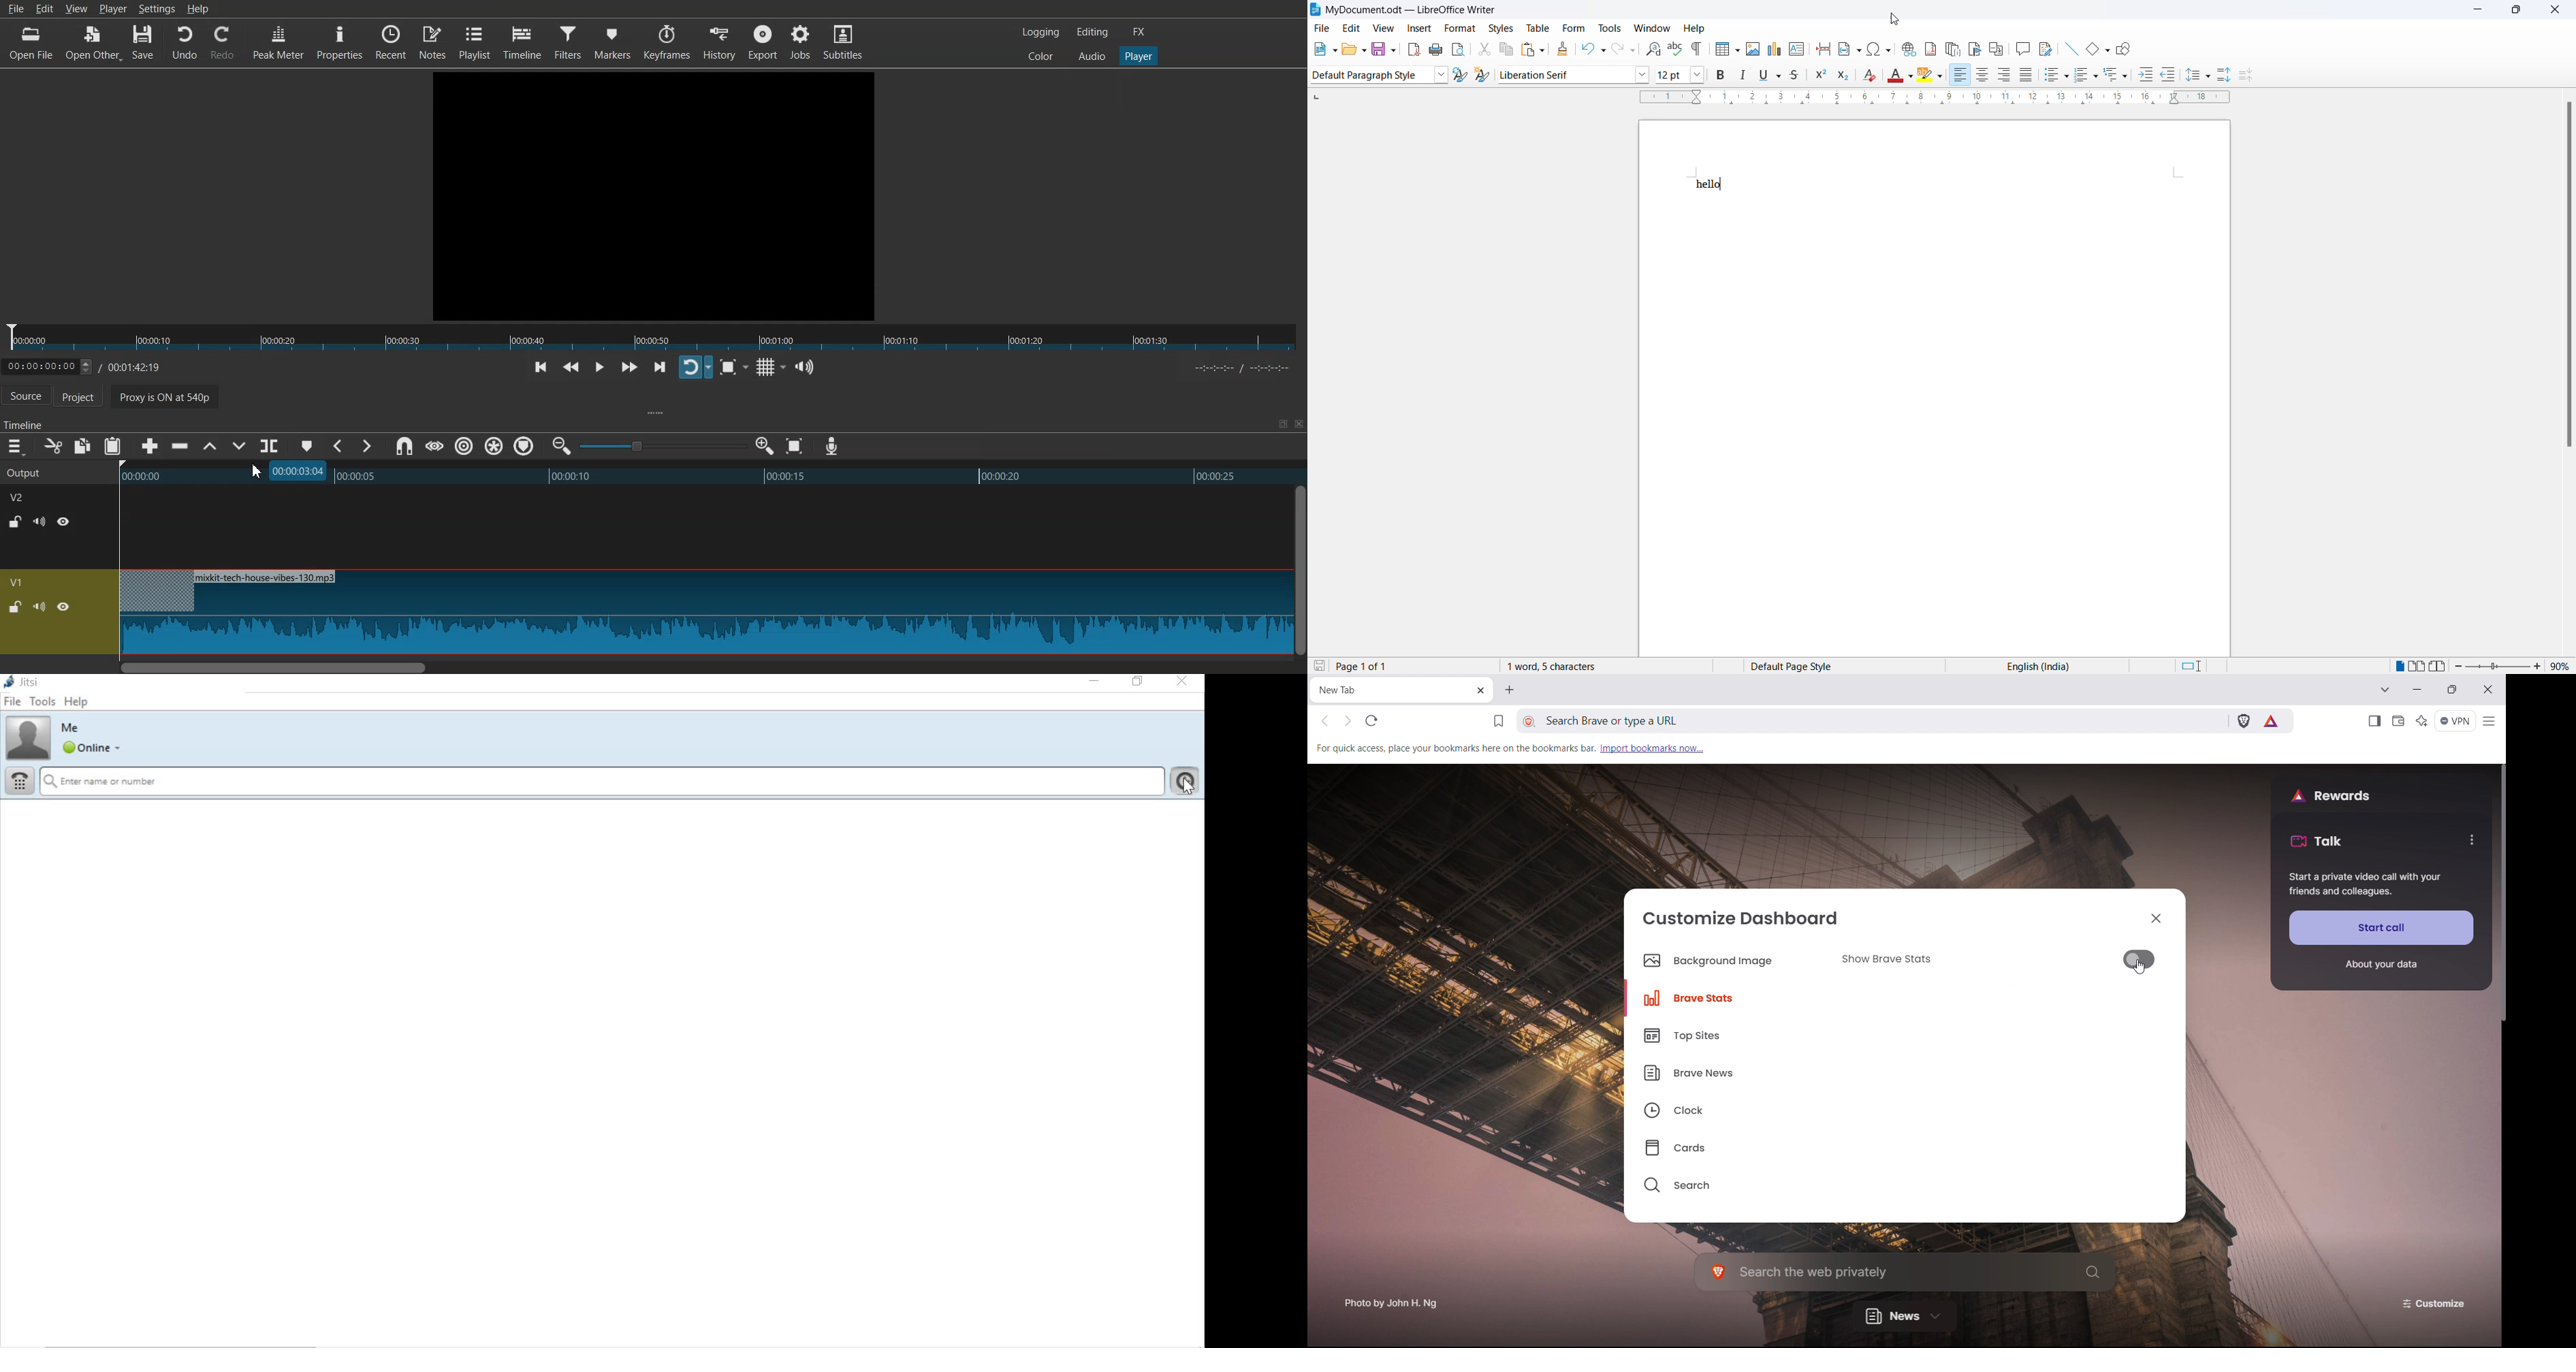 The height and width of the screenshot is (1372, 2576). What do you see at coordinates (1960, 75) in the screenshot?
I see `Align Left` at bounding box center [1960, 75].